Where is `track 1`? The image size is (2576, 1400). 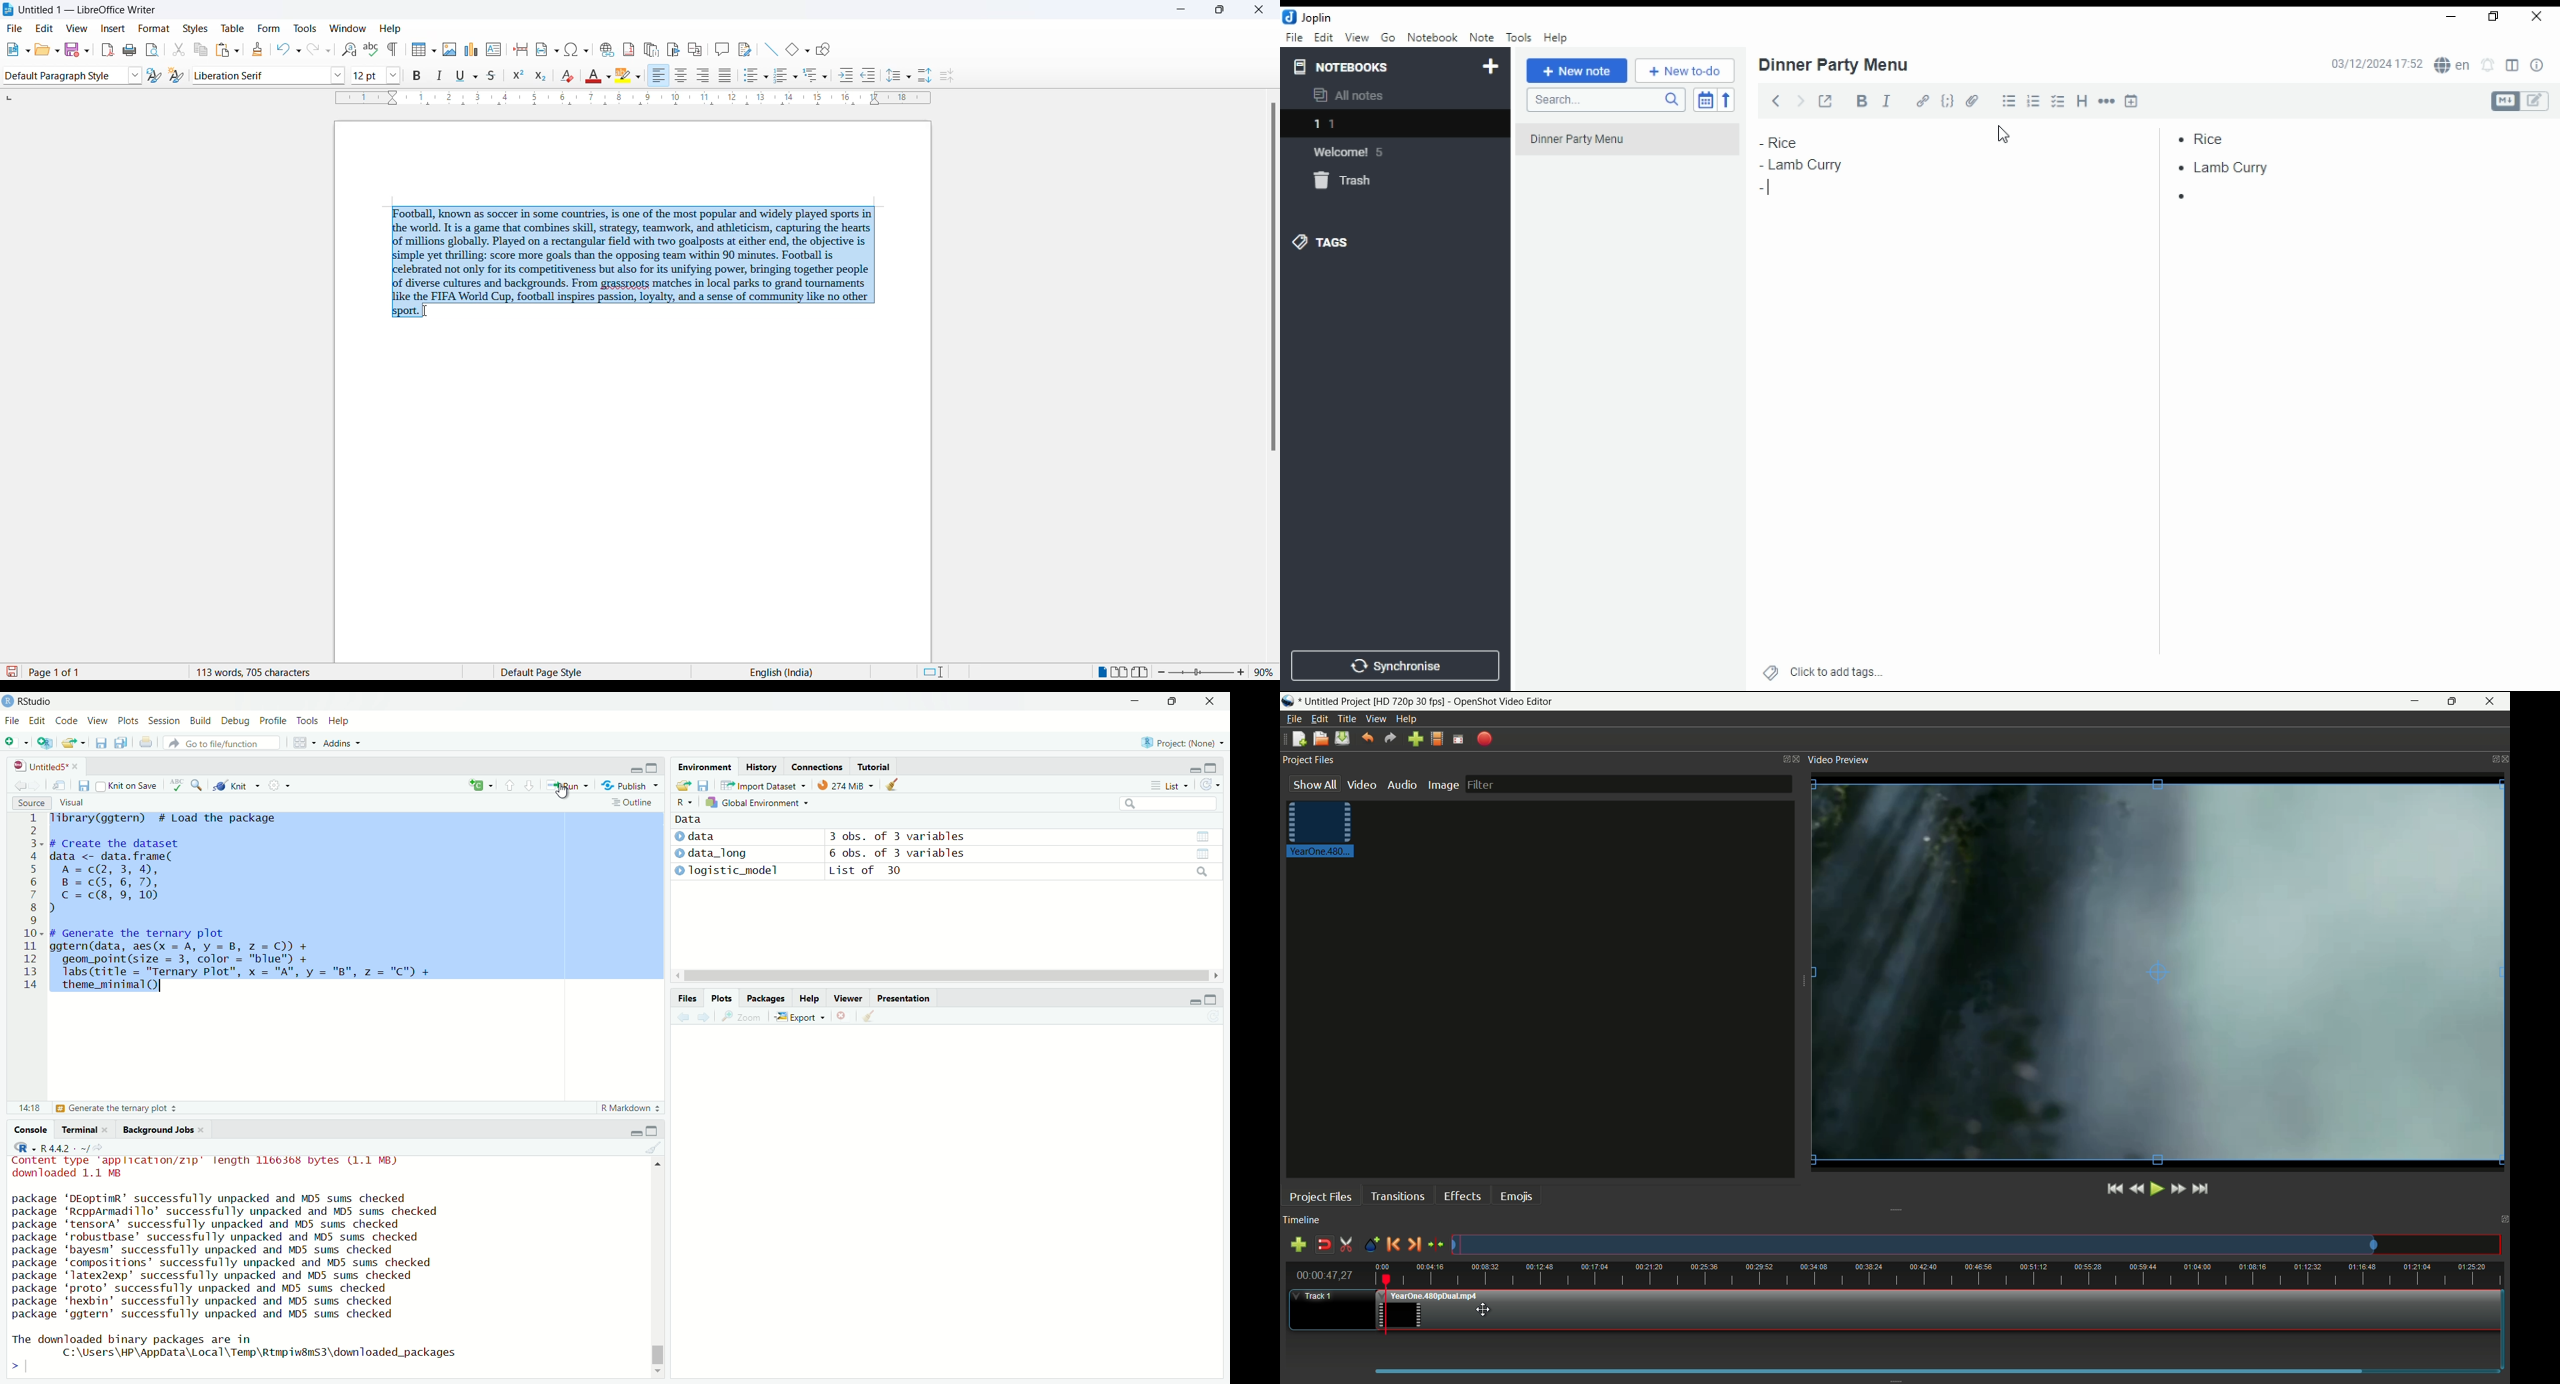
track 1 is located at coordinates (1318, 1296).